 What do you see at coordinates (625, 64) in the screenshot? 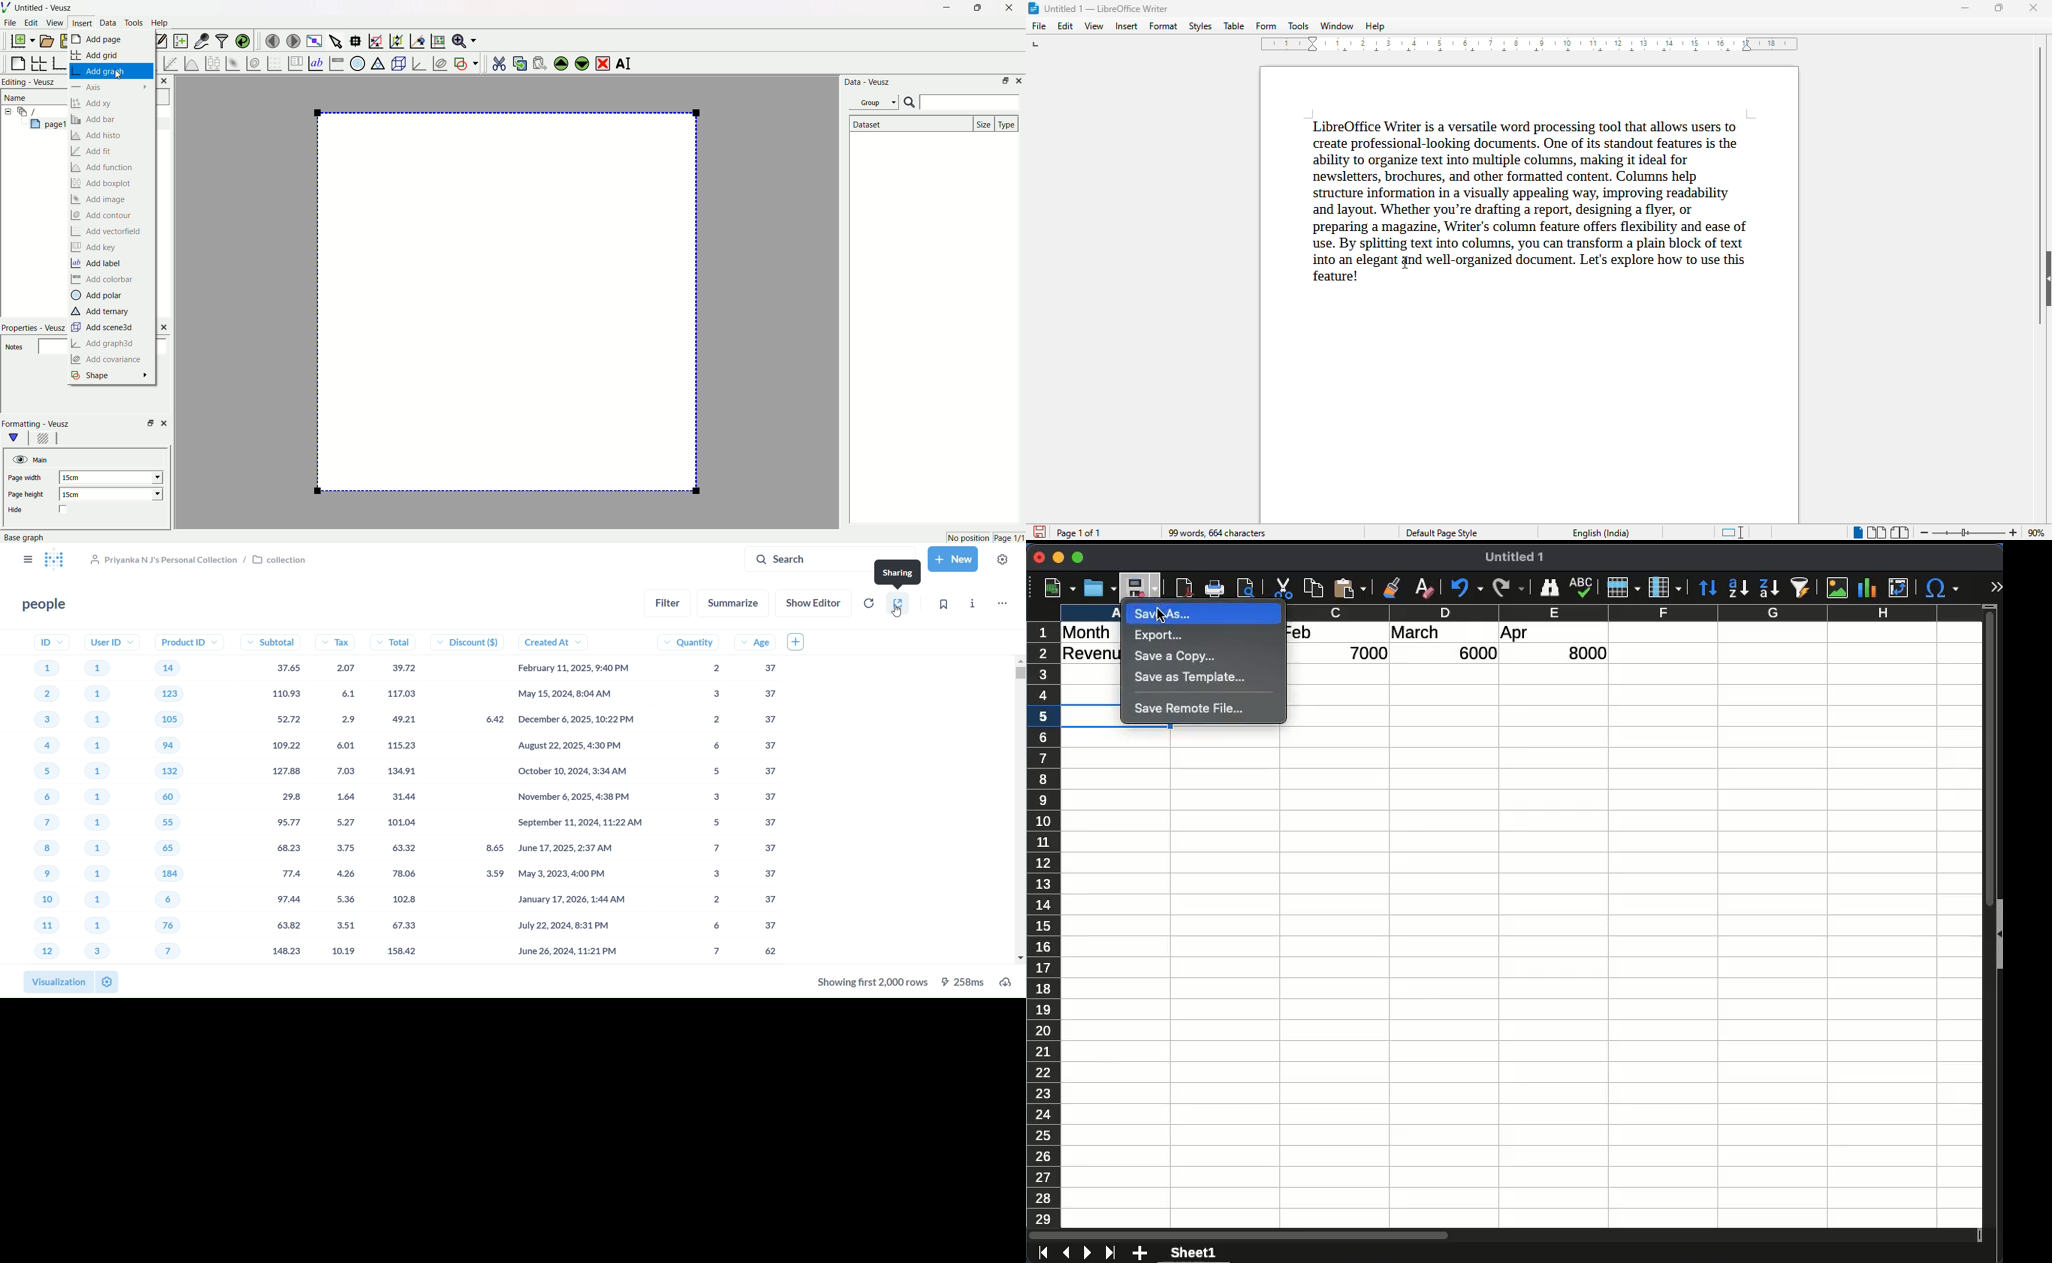
I see `rename the widgets` at bounding box center [625, 64].